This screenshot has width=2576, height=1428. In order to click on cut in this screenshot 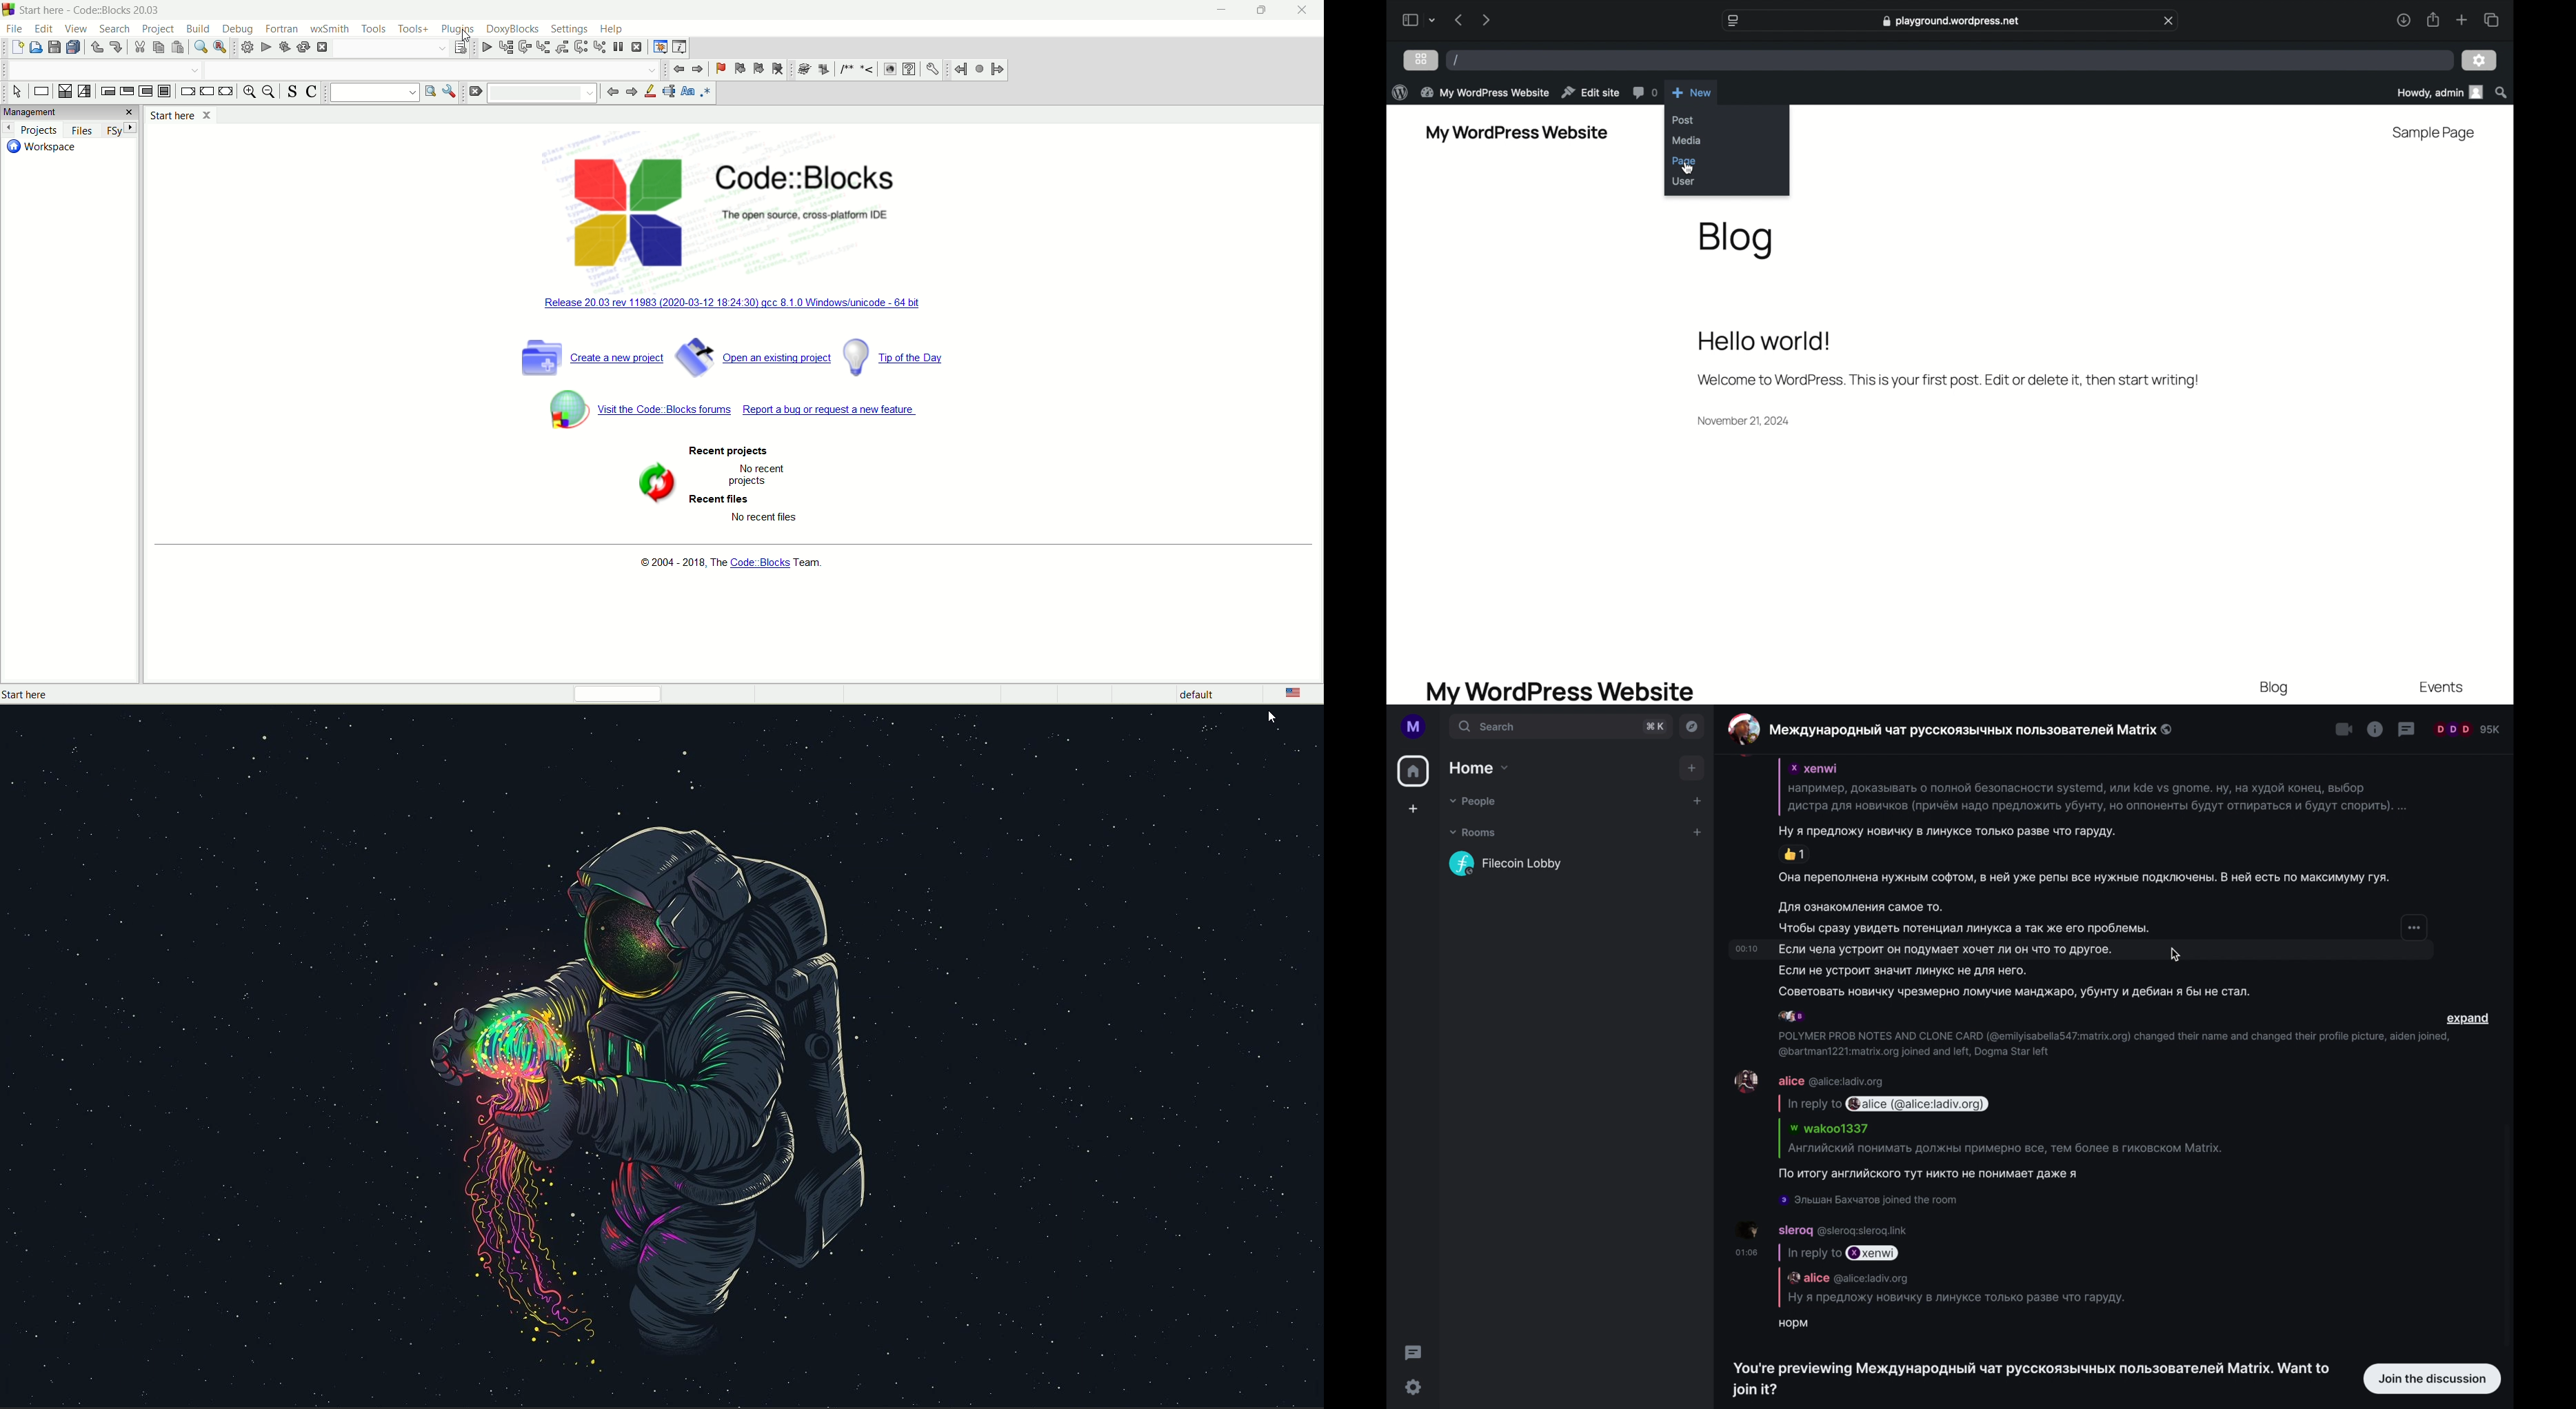, I will do `click(138, 50)`.